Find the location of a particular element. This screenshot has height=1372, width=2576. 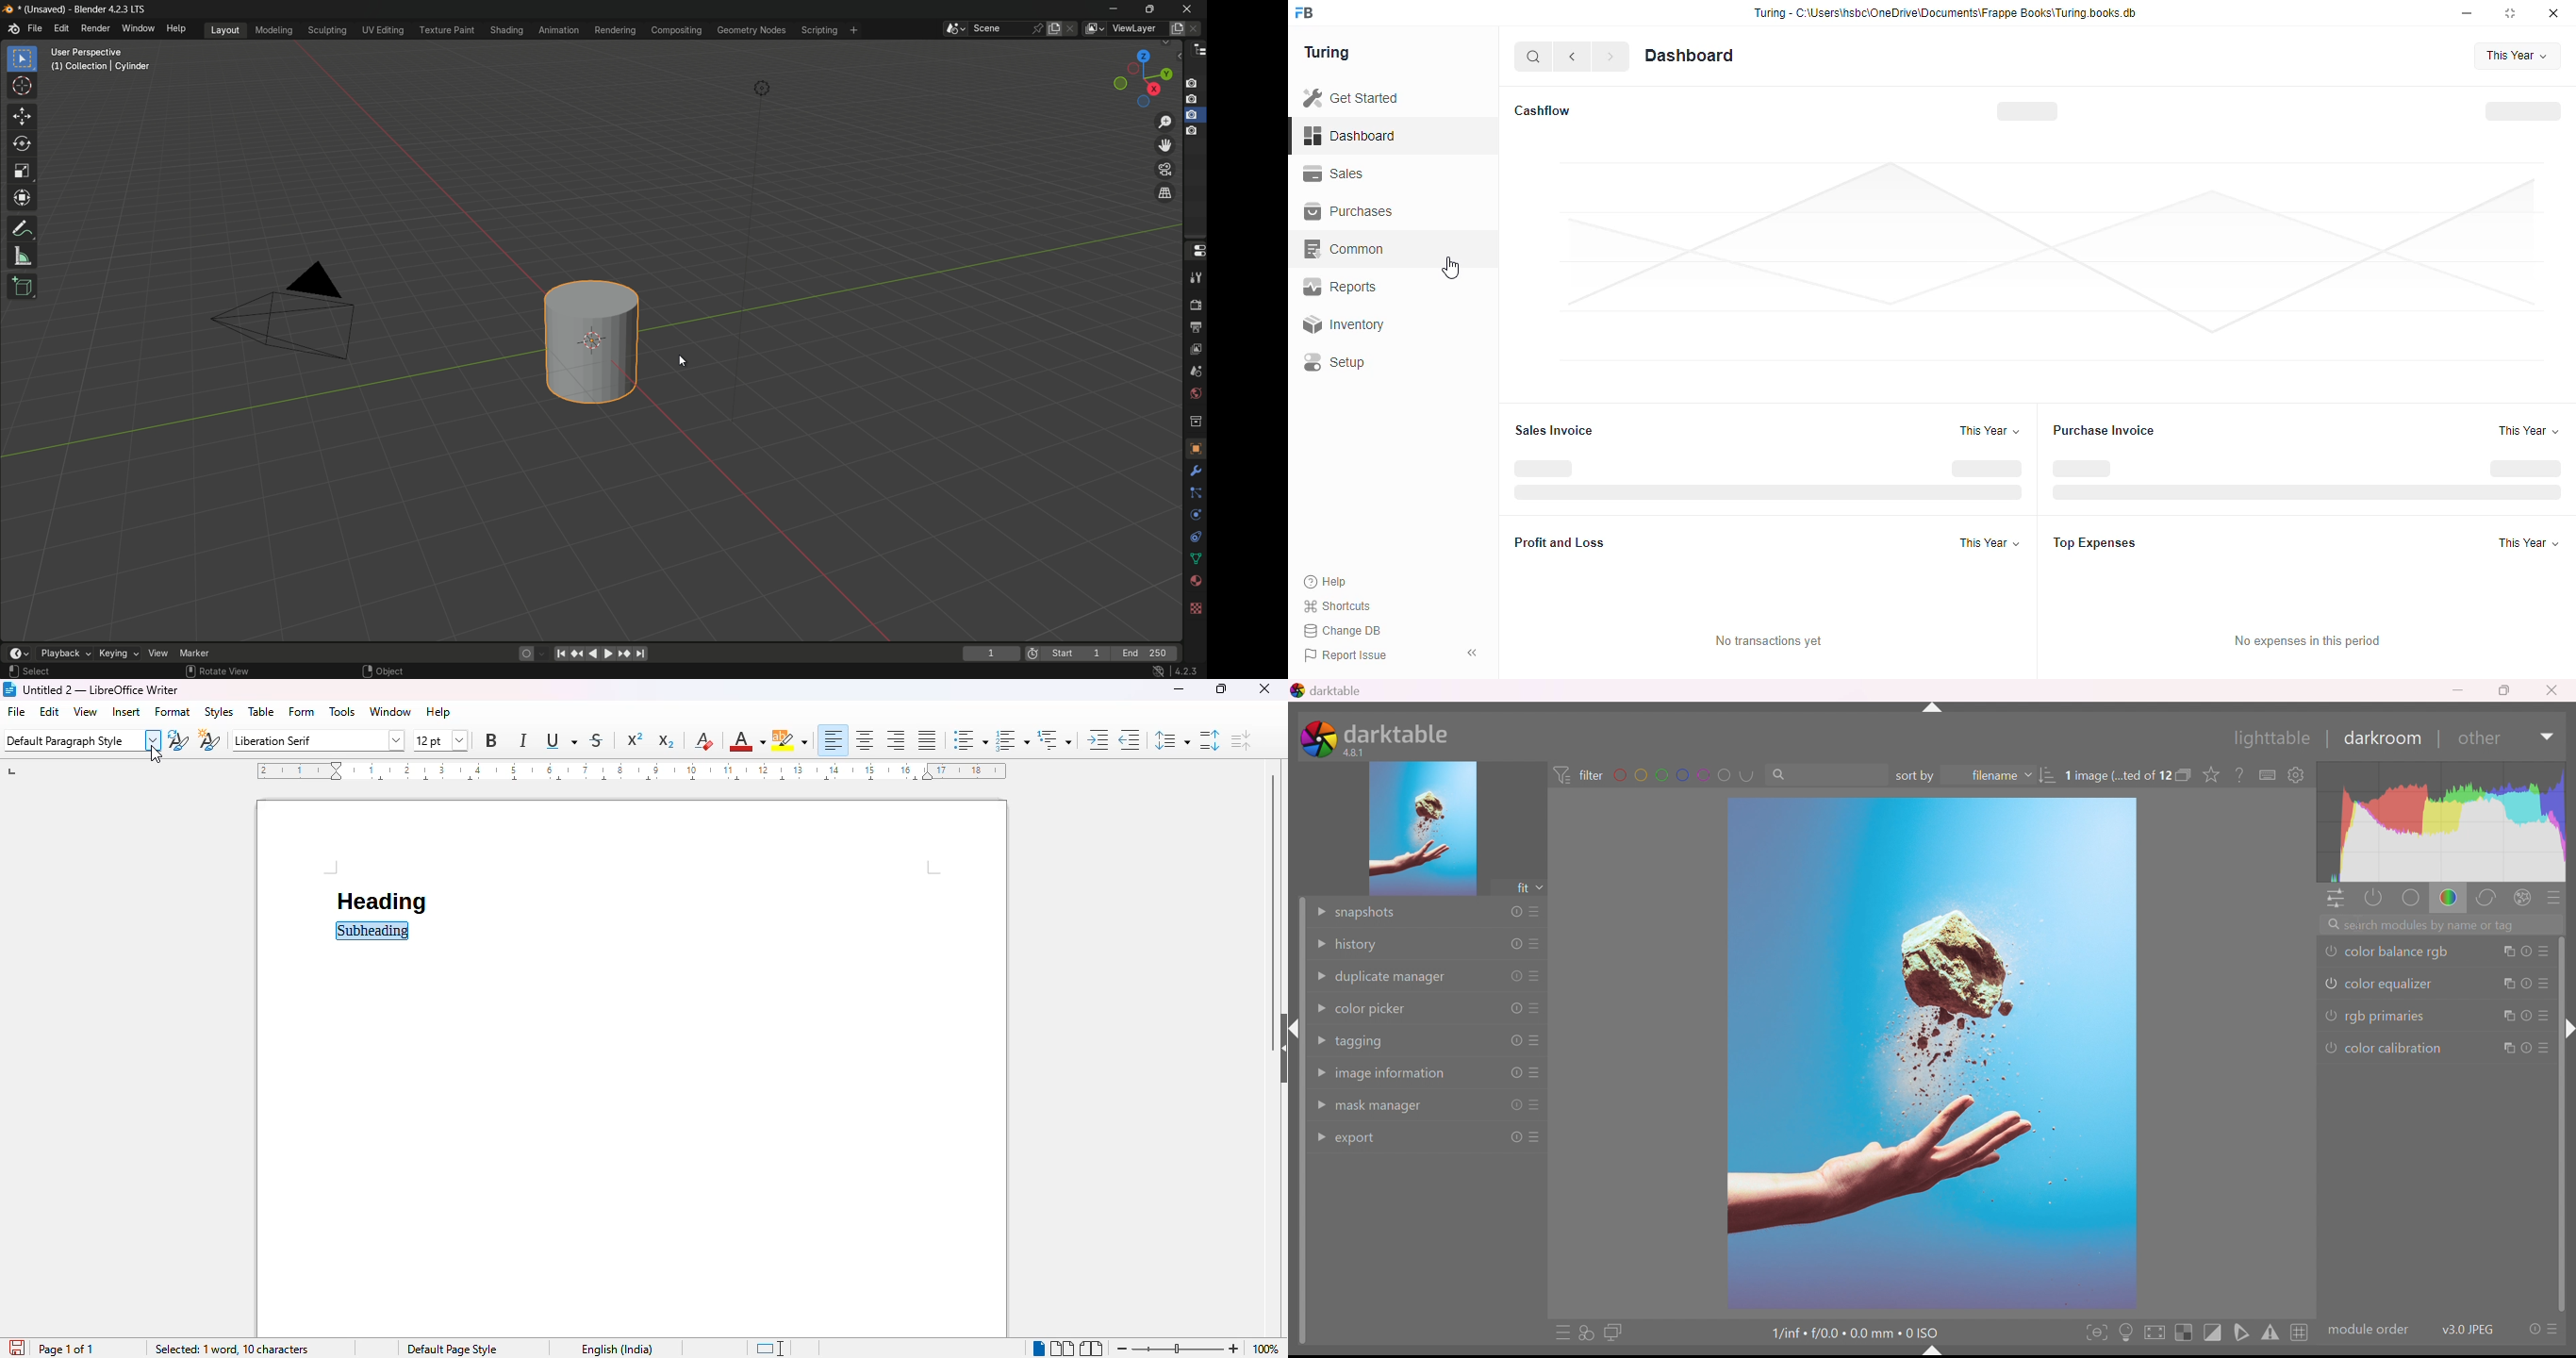

font color is located at coordinates (746, 742).